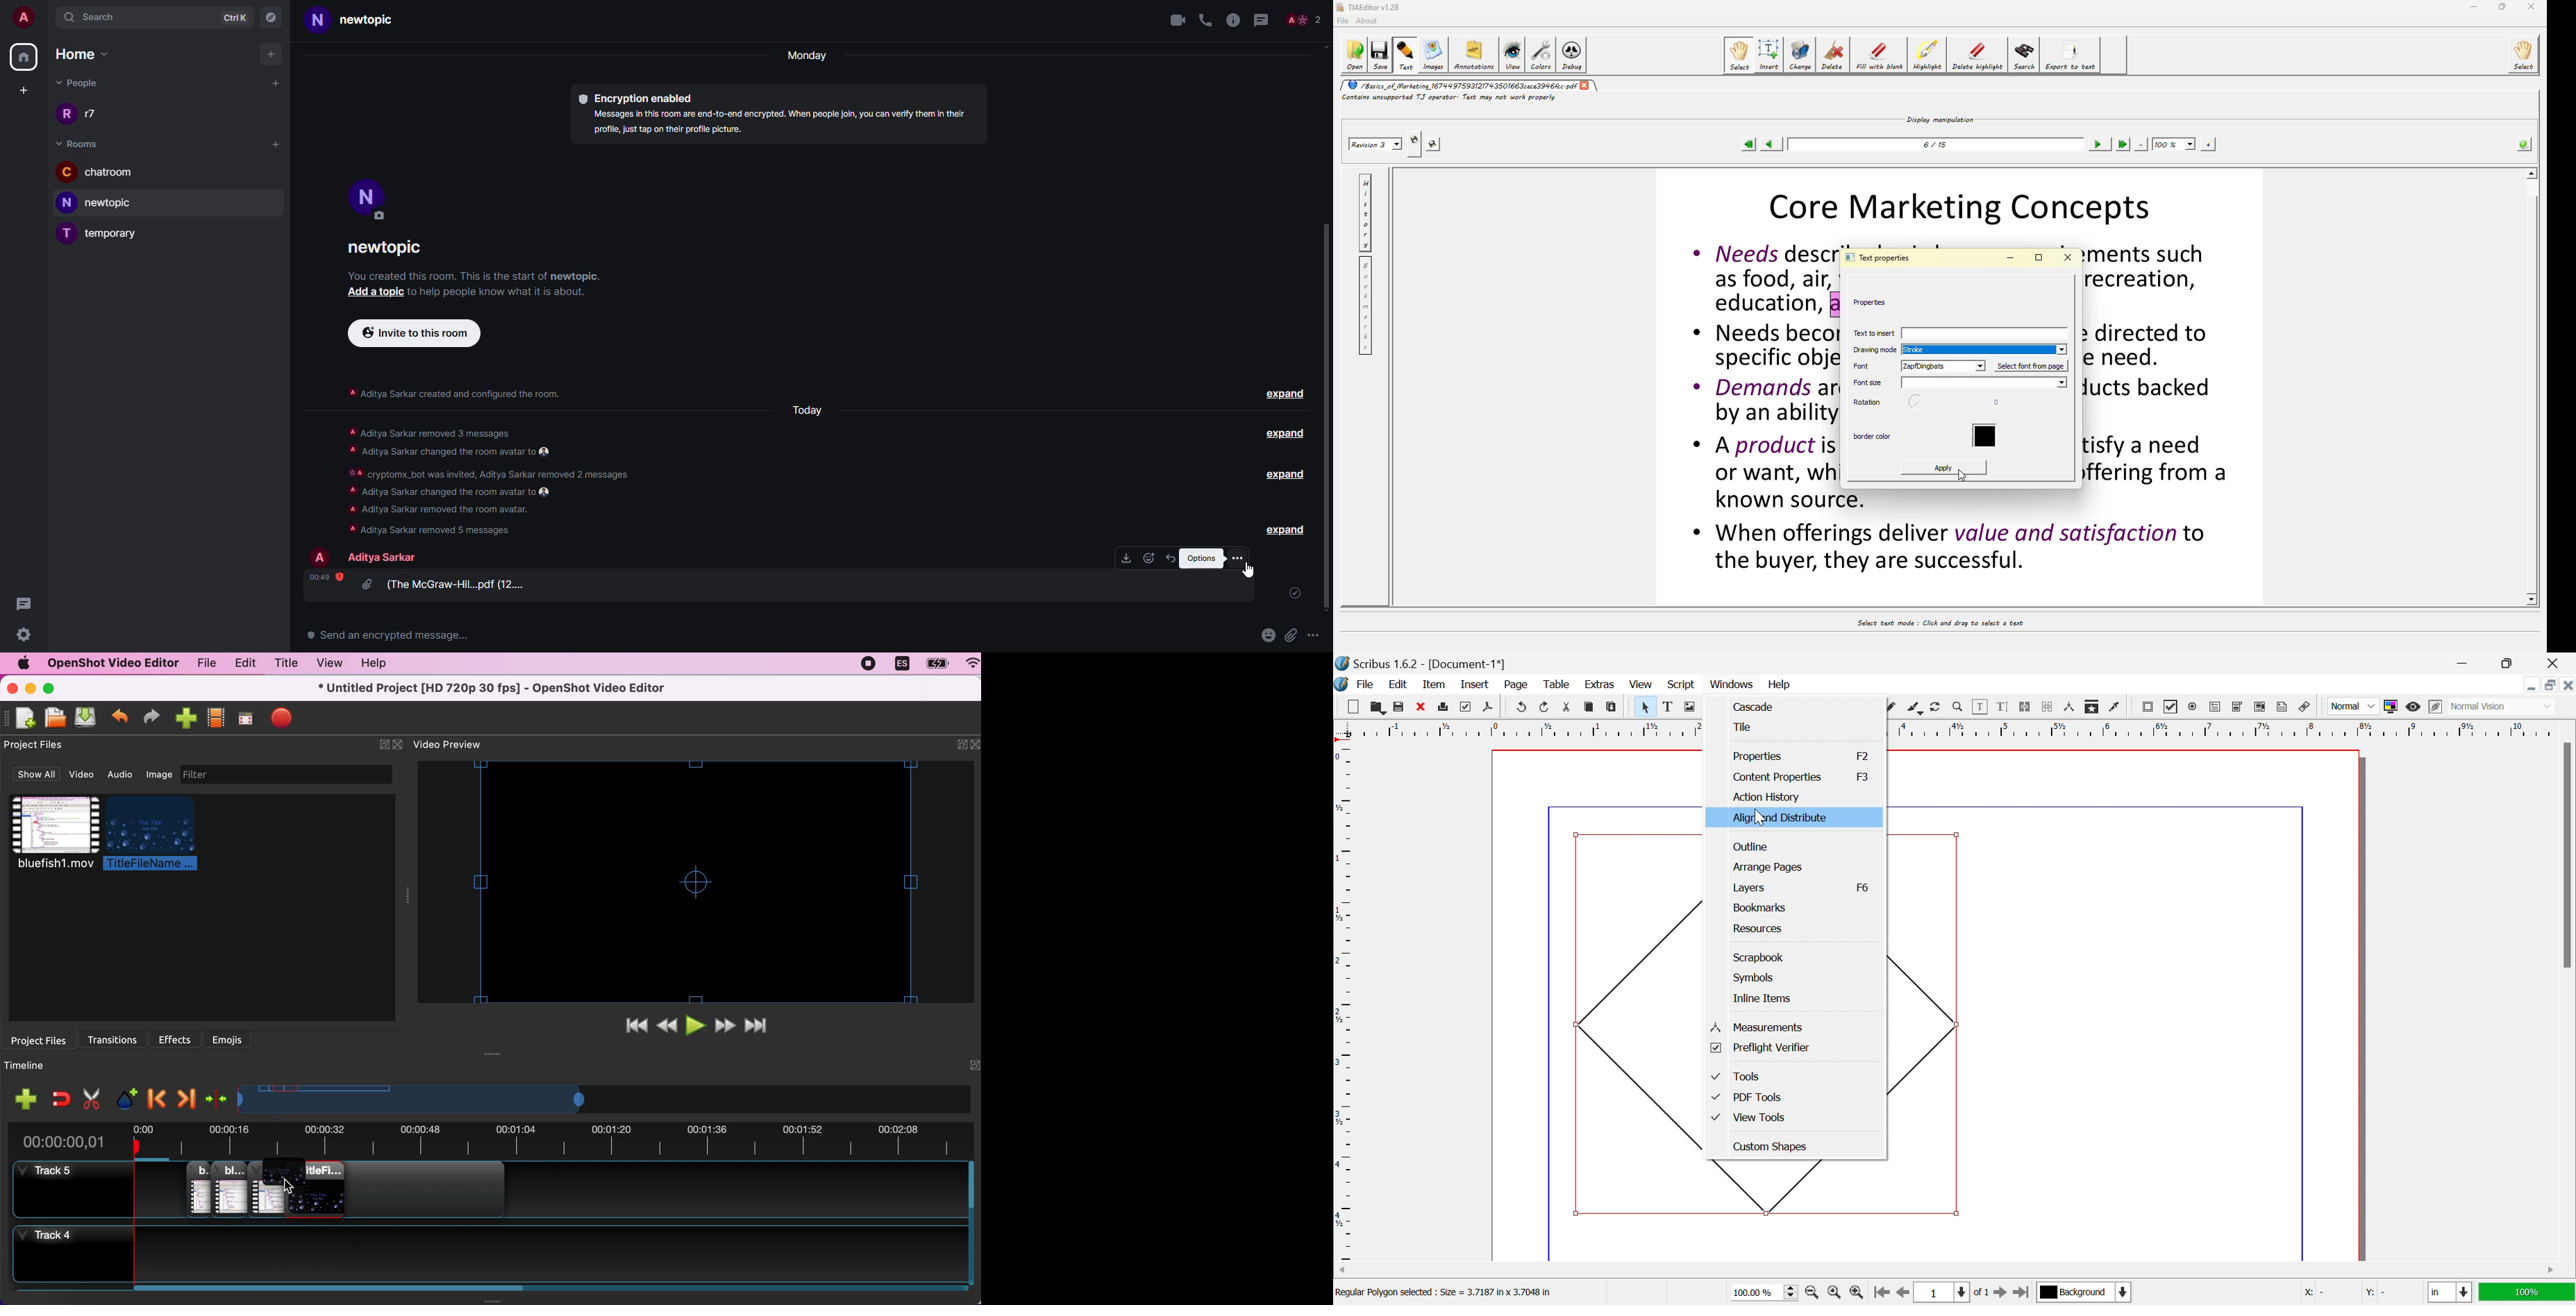 The image size is (2576, 1316). I want to click on Rotate item, so click(1935, 707).